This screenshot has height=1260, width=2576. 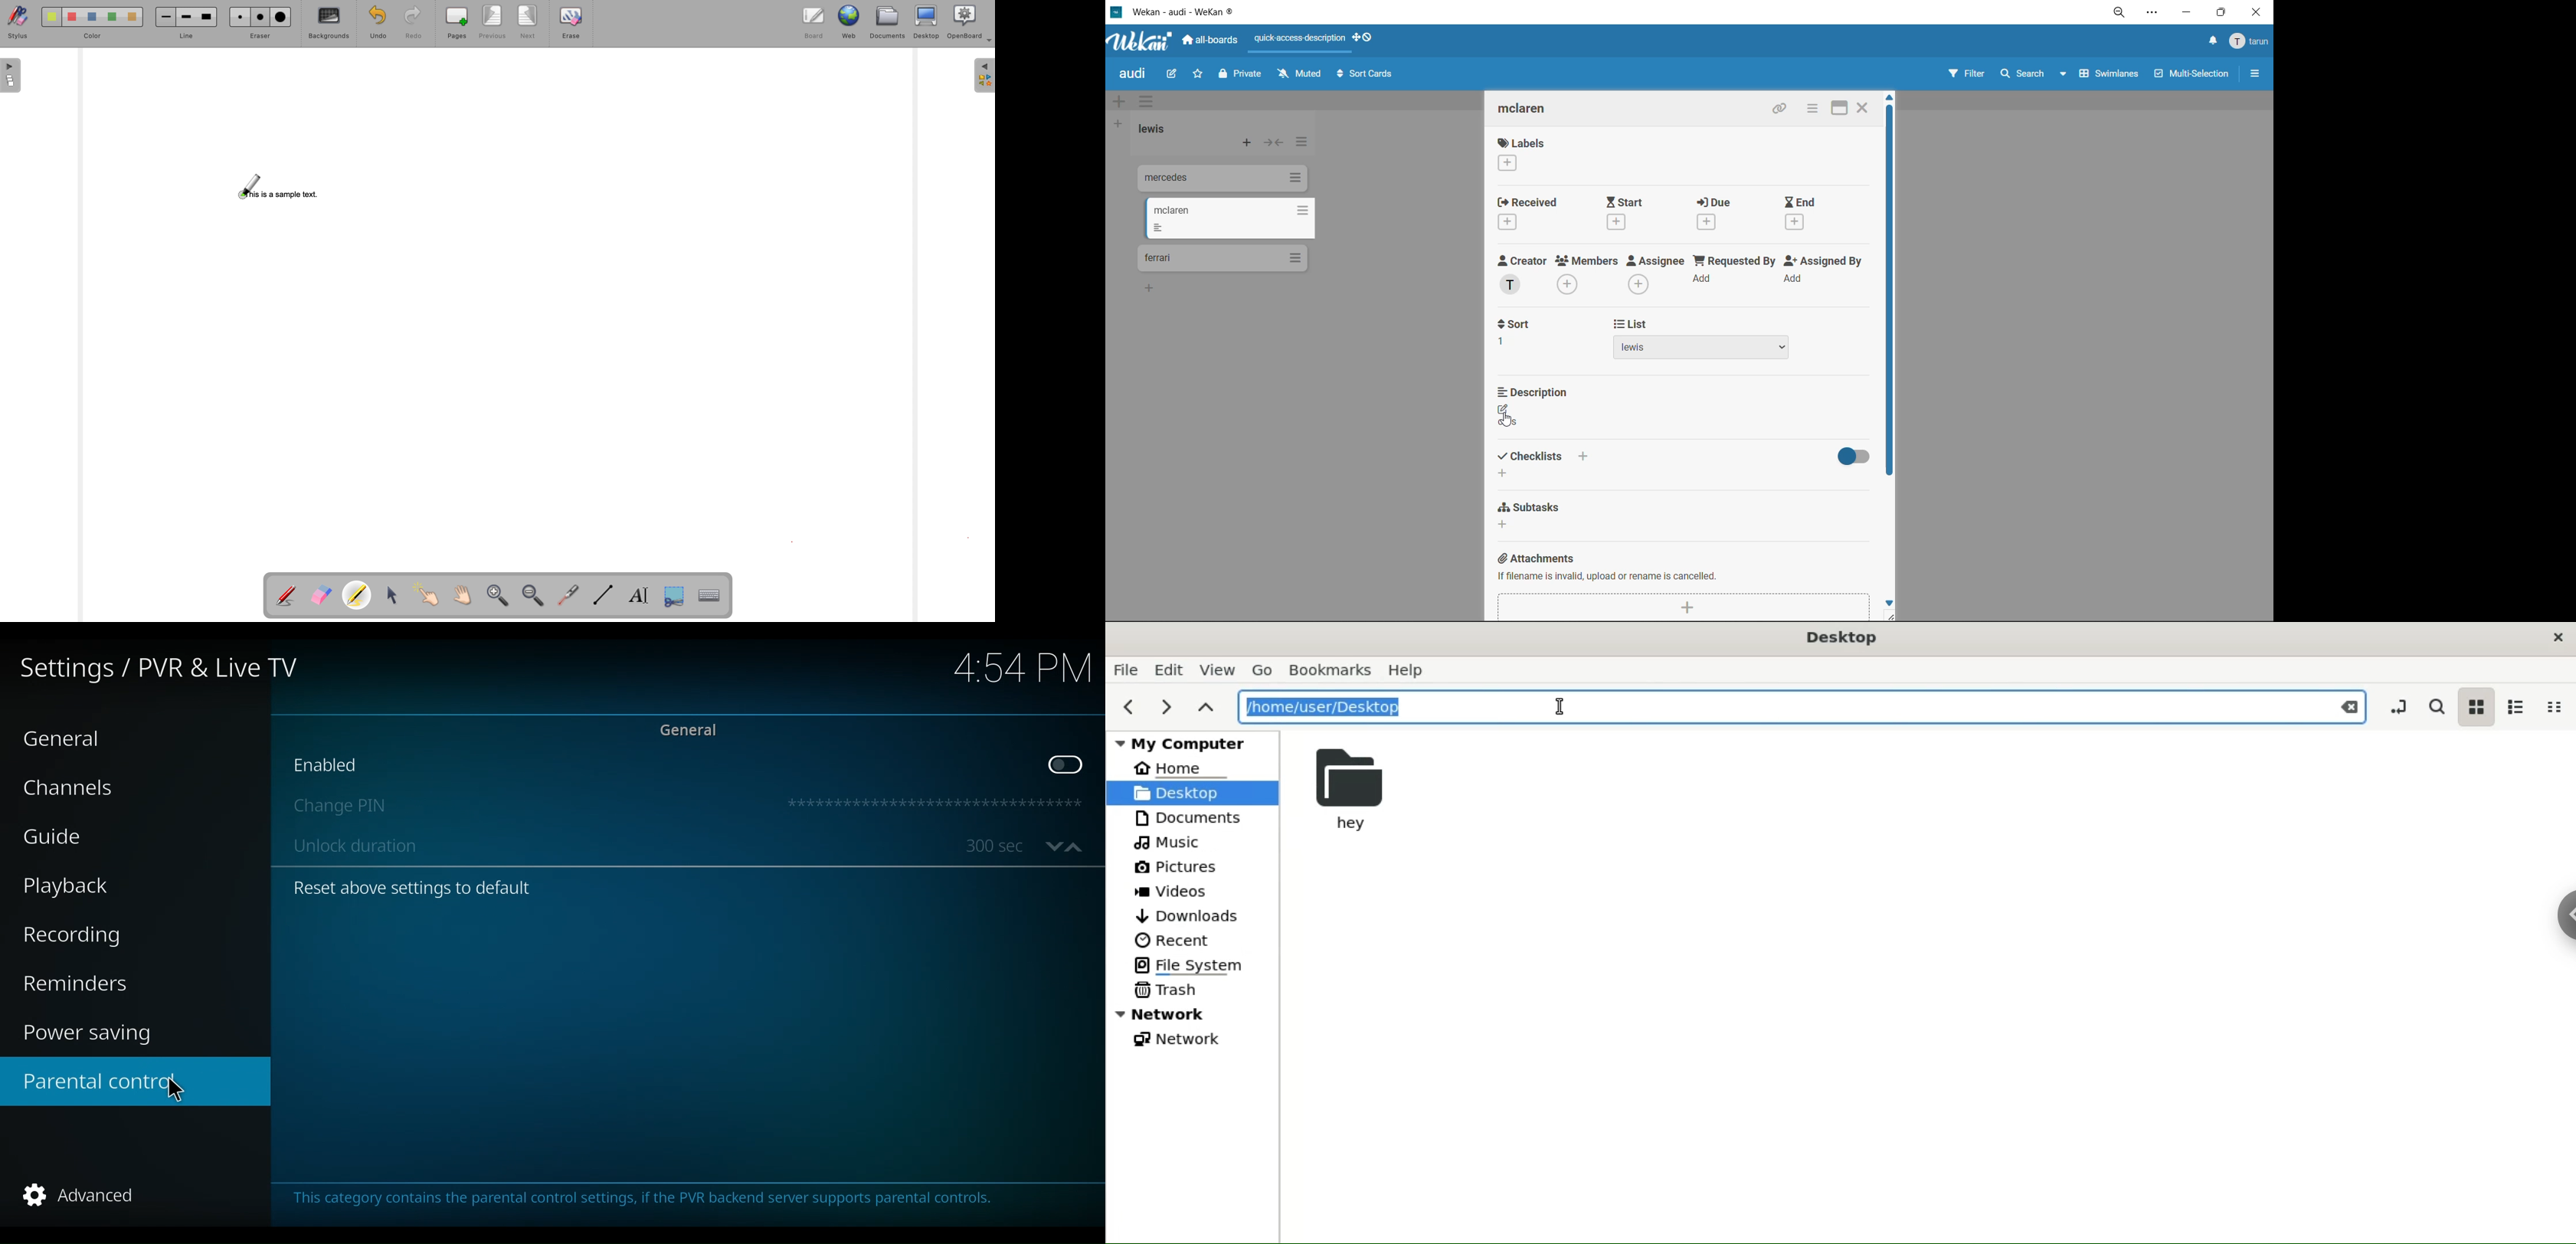 What do you see at coordinates (1052, 847) in the screenshot?
I see `Go down` at bounding box center [1052, 847].